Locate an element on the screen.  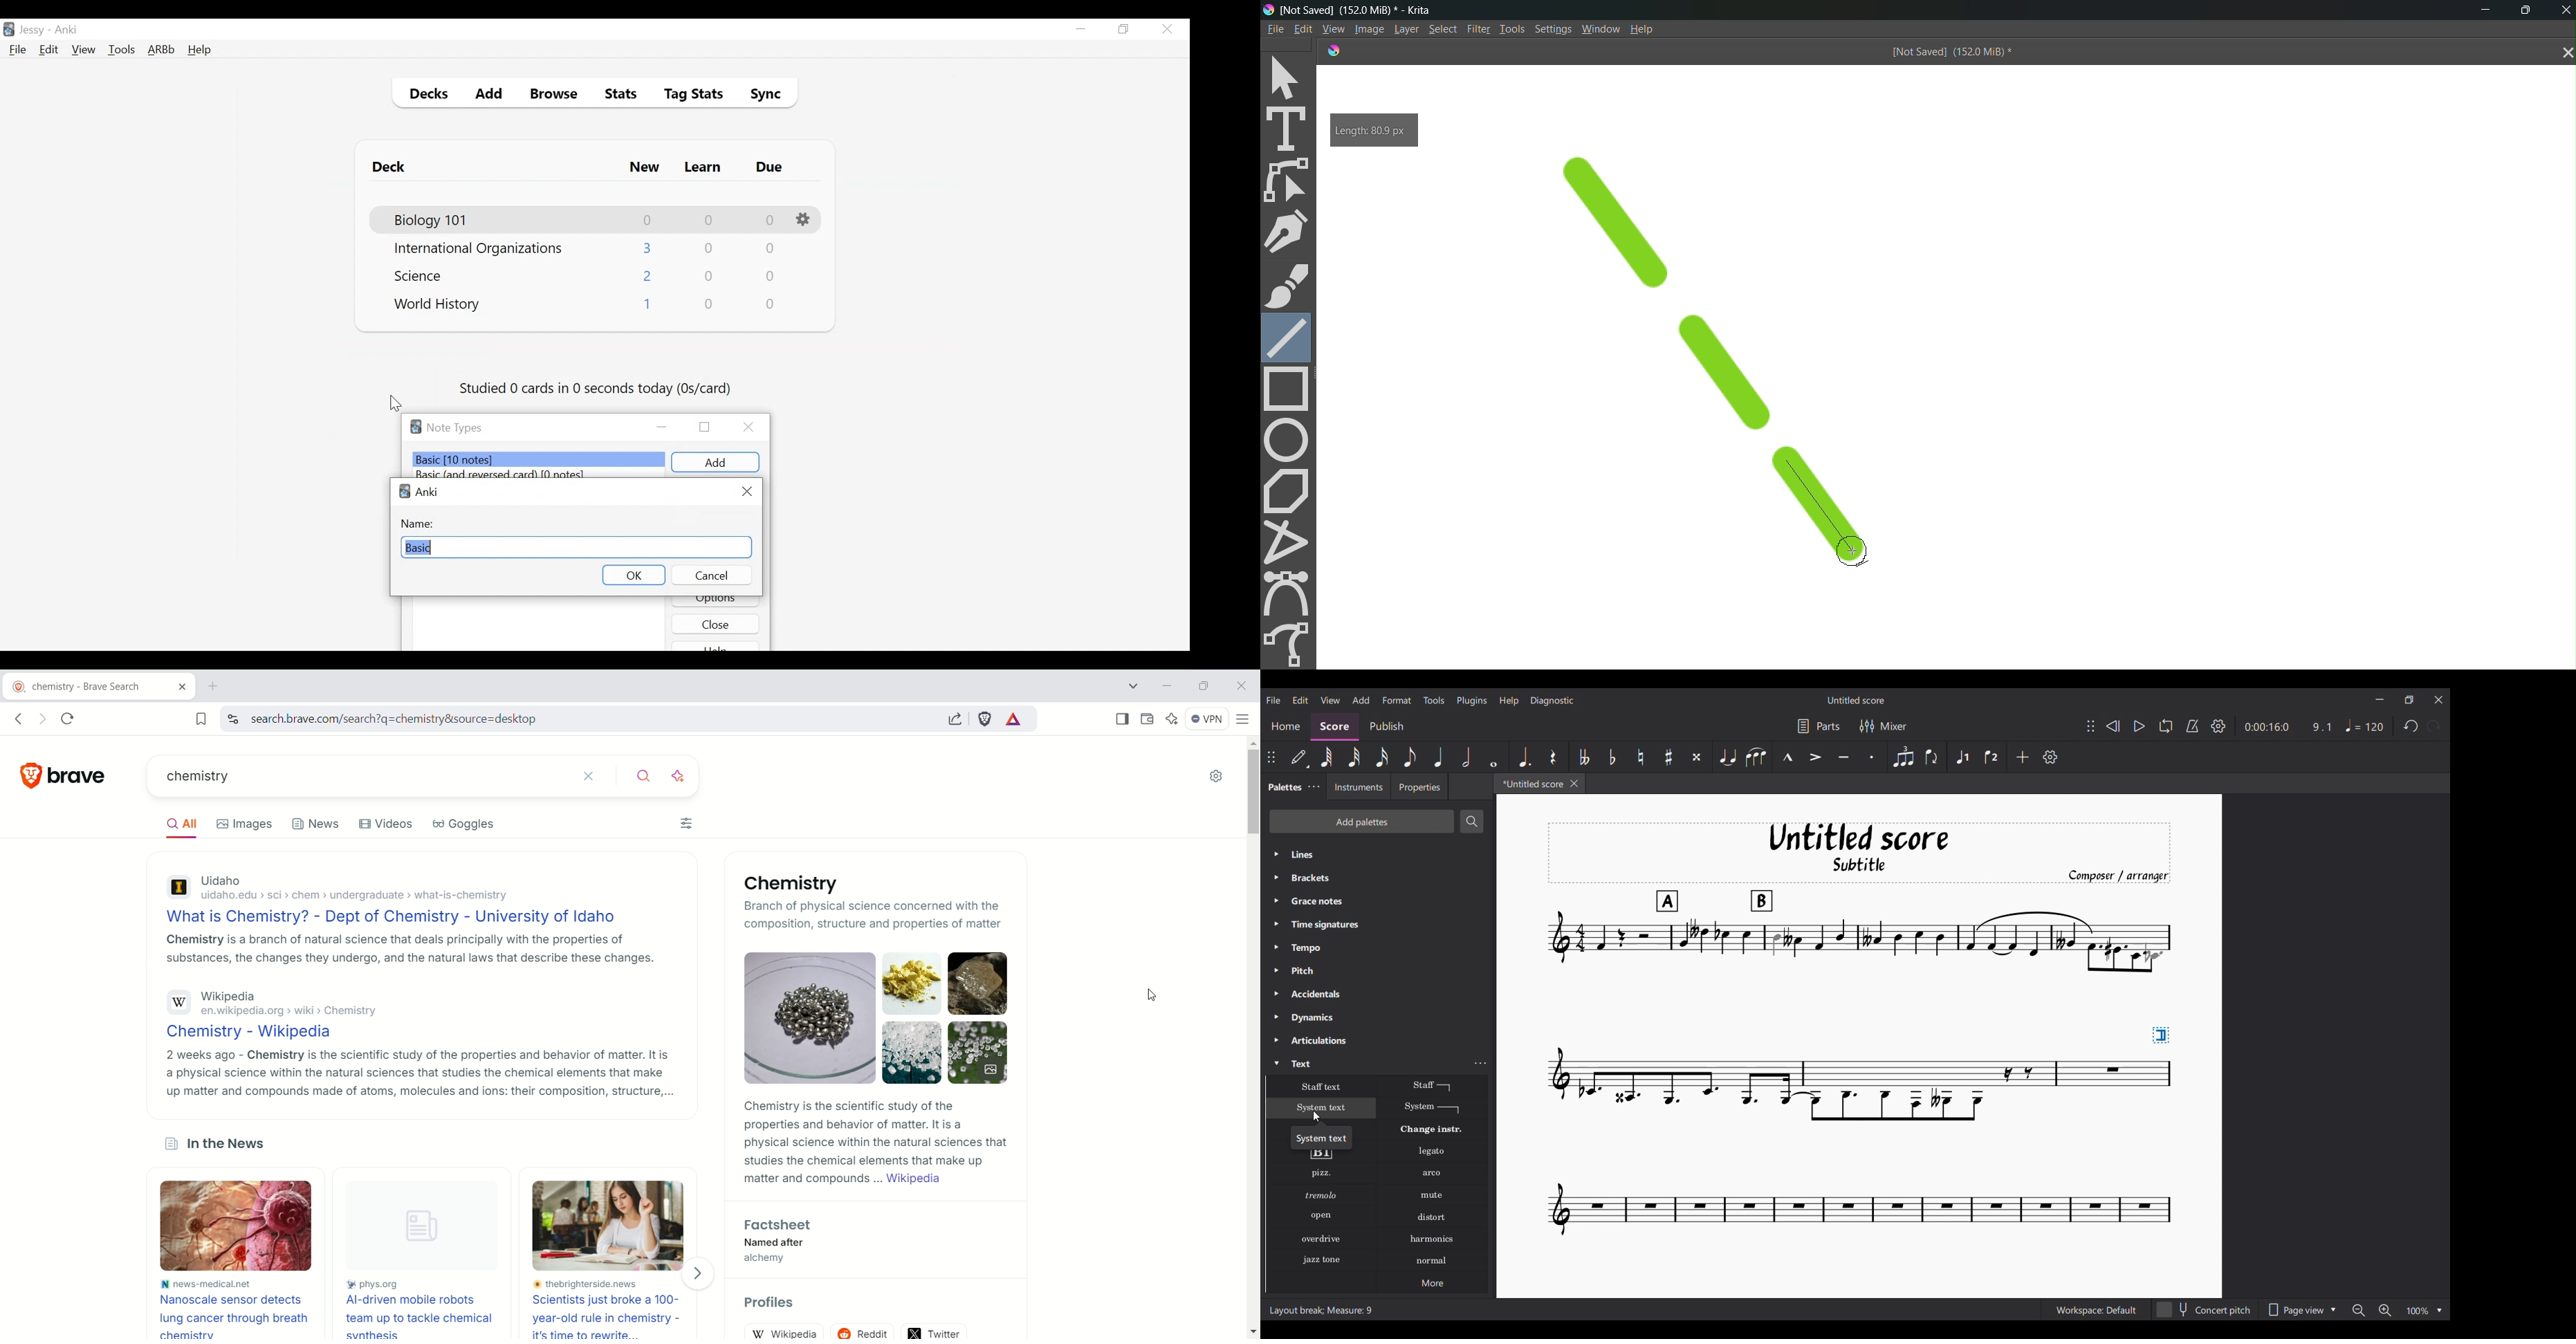
Harmonics is located at coordinates (1431, 1239).